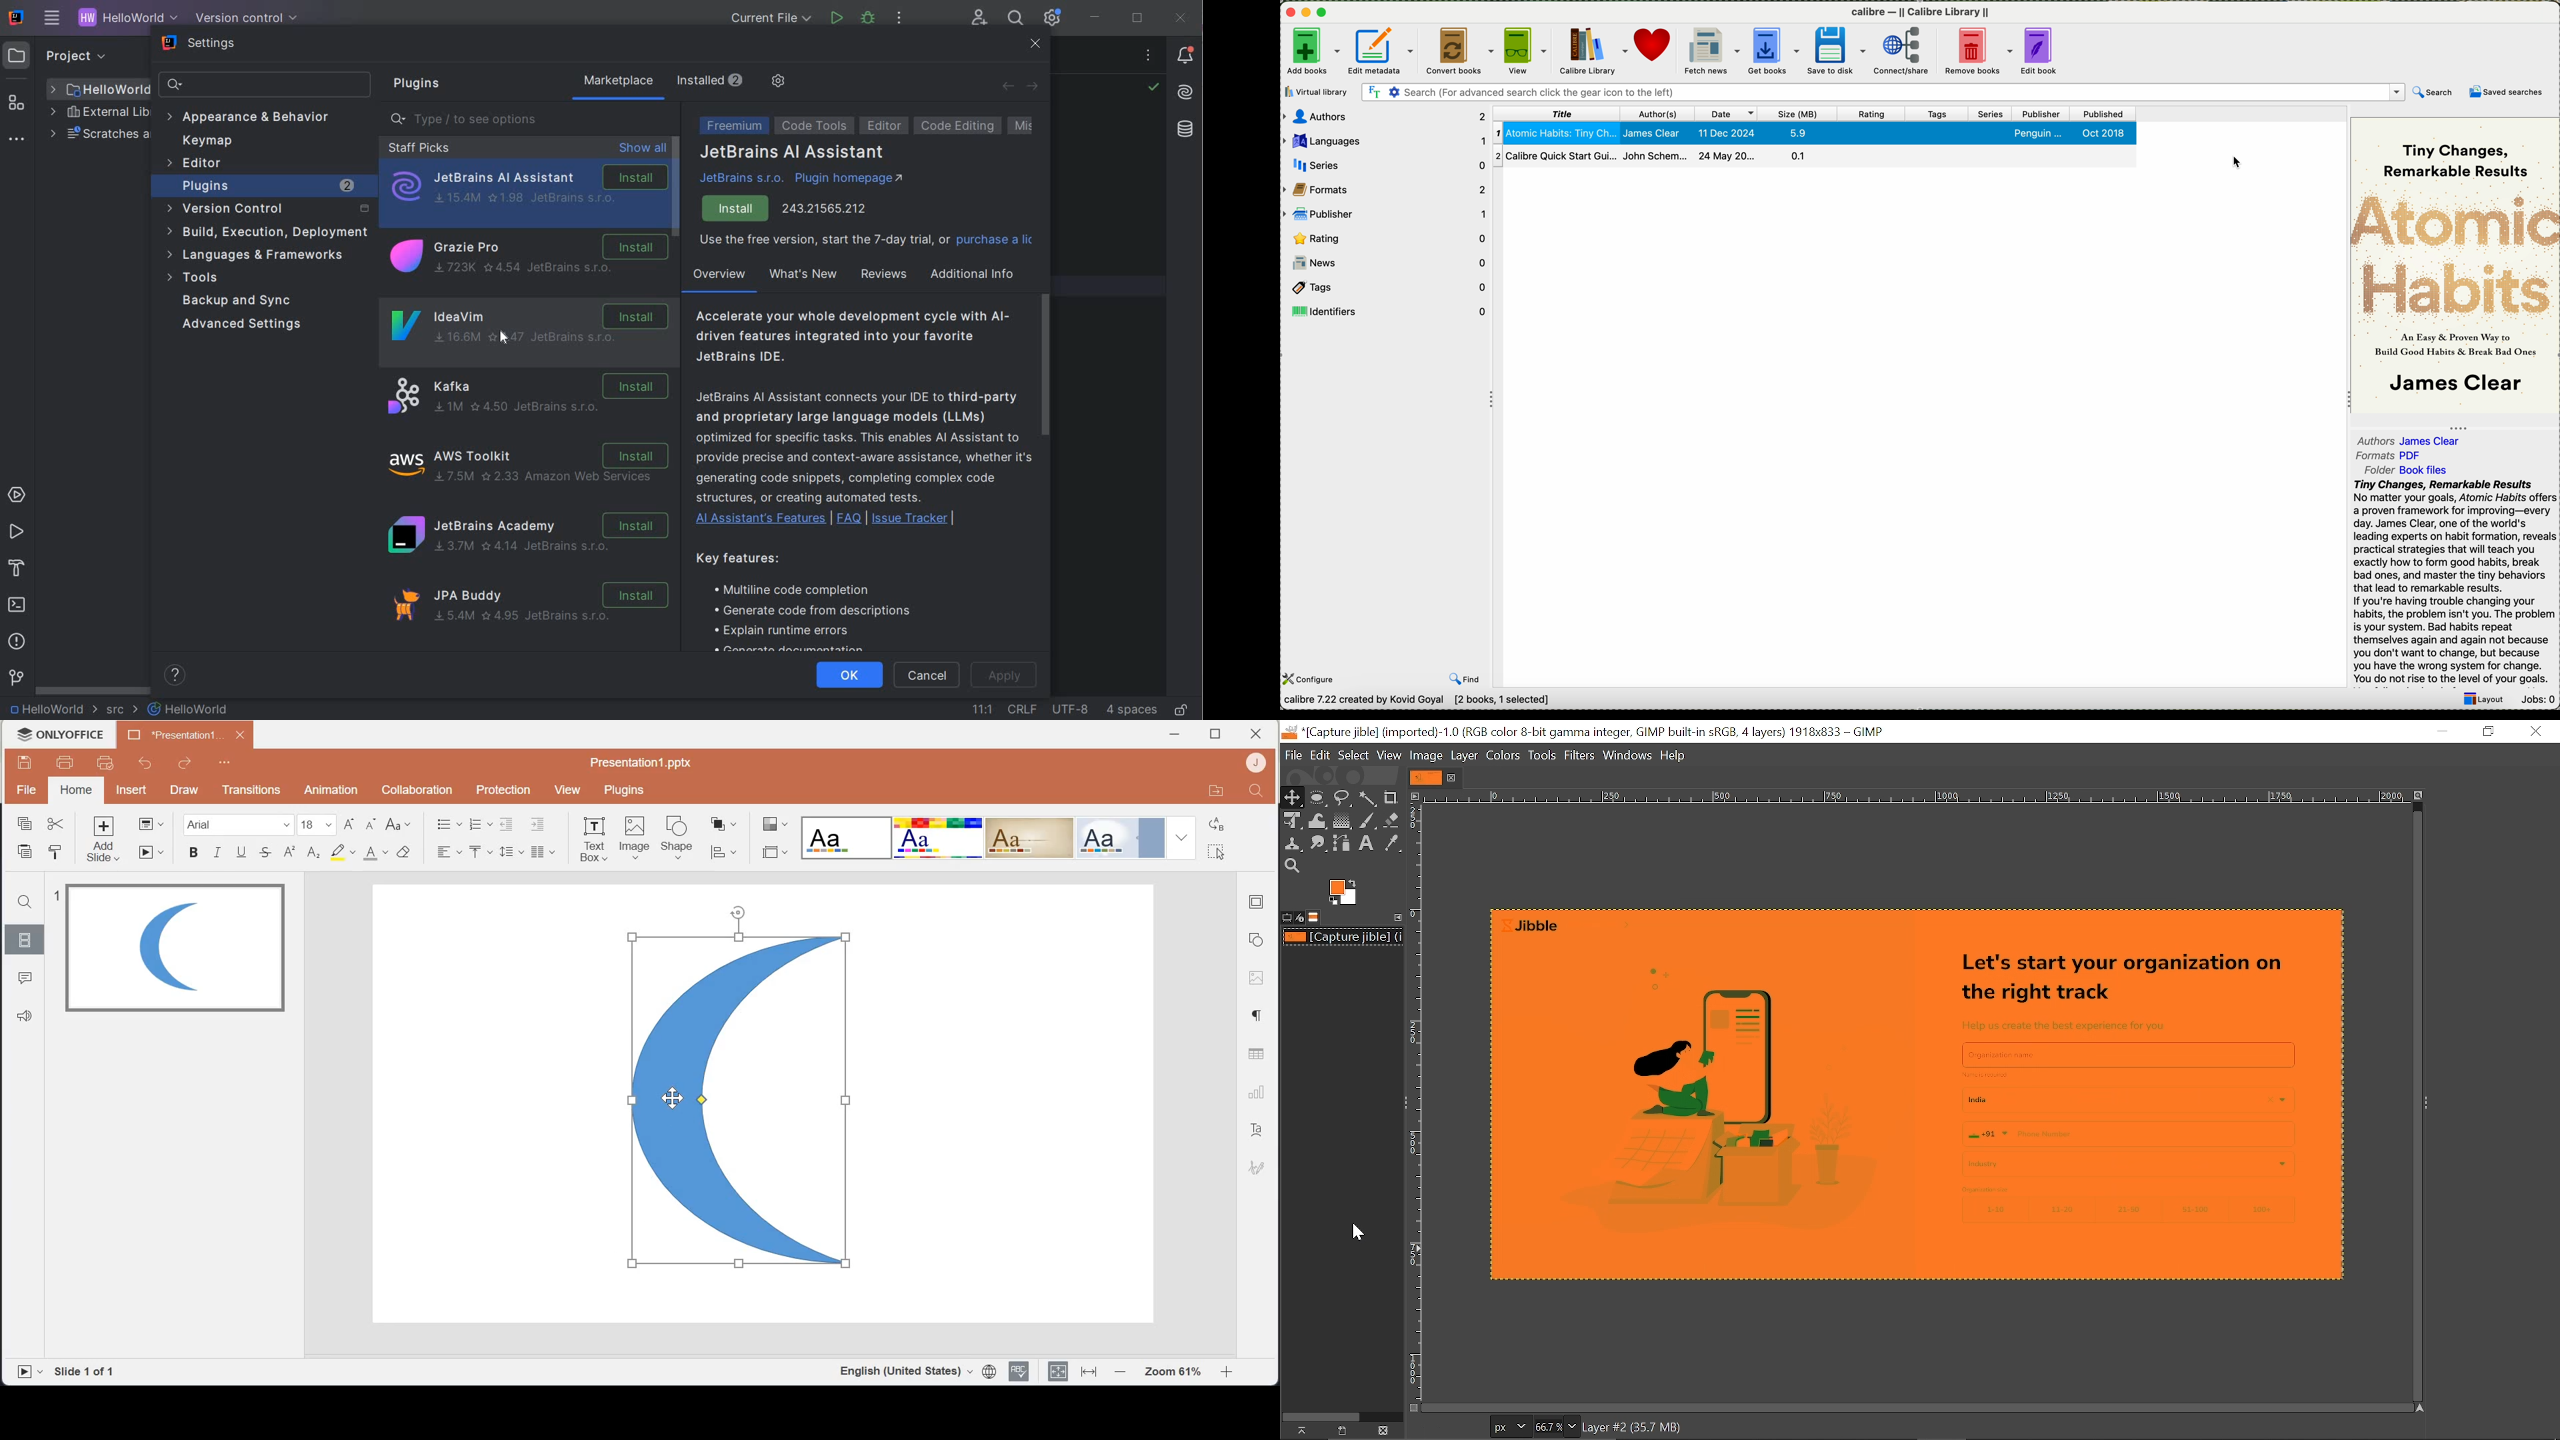  I want to click on Signature, so click(1257, 1167).